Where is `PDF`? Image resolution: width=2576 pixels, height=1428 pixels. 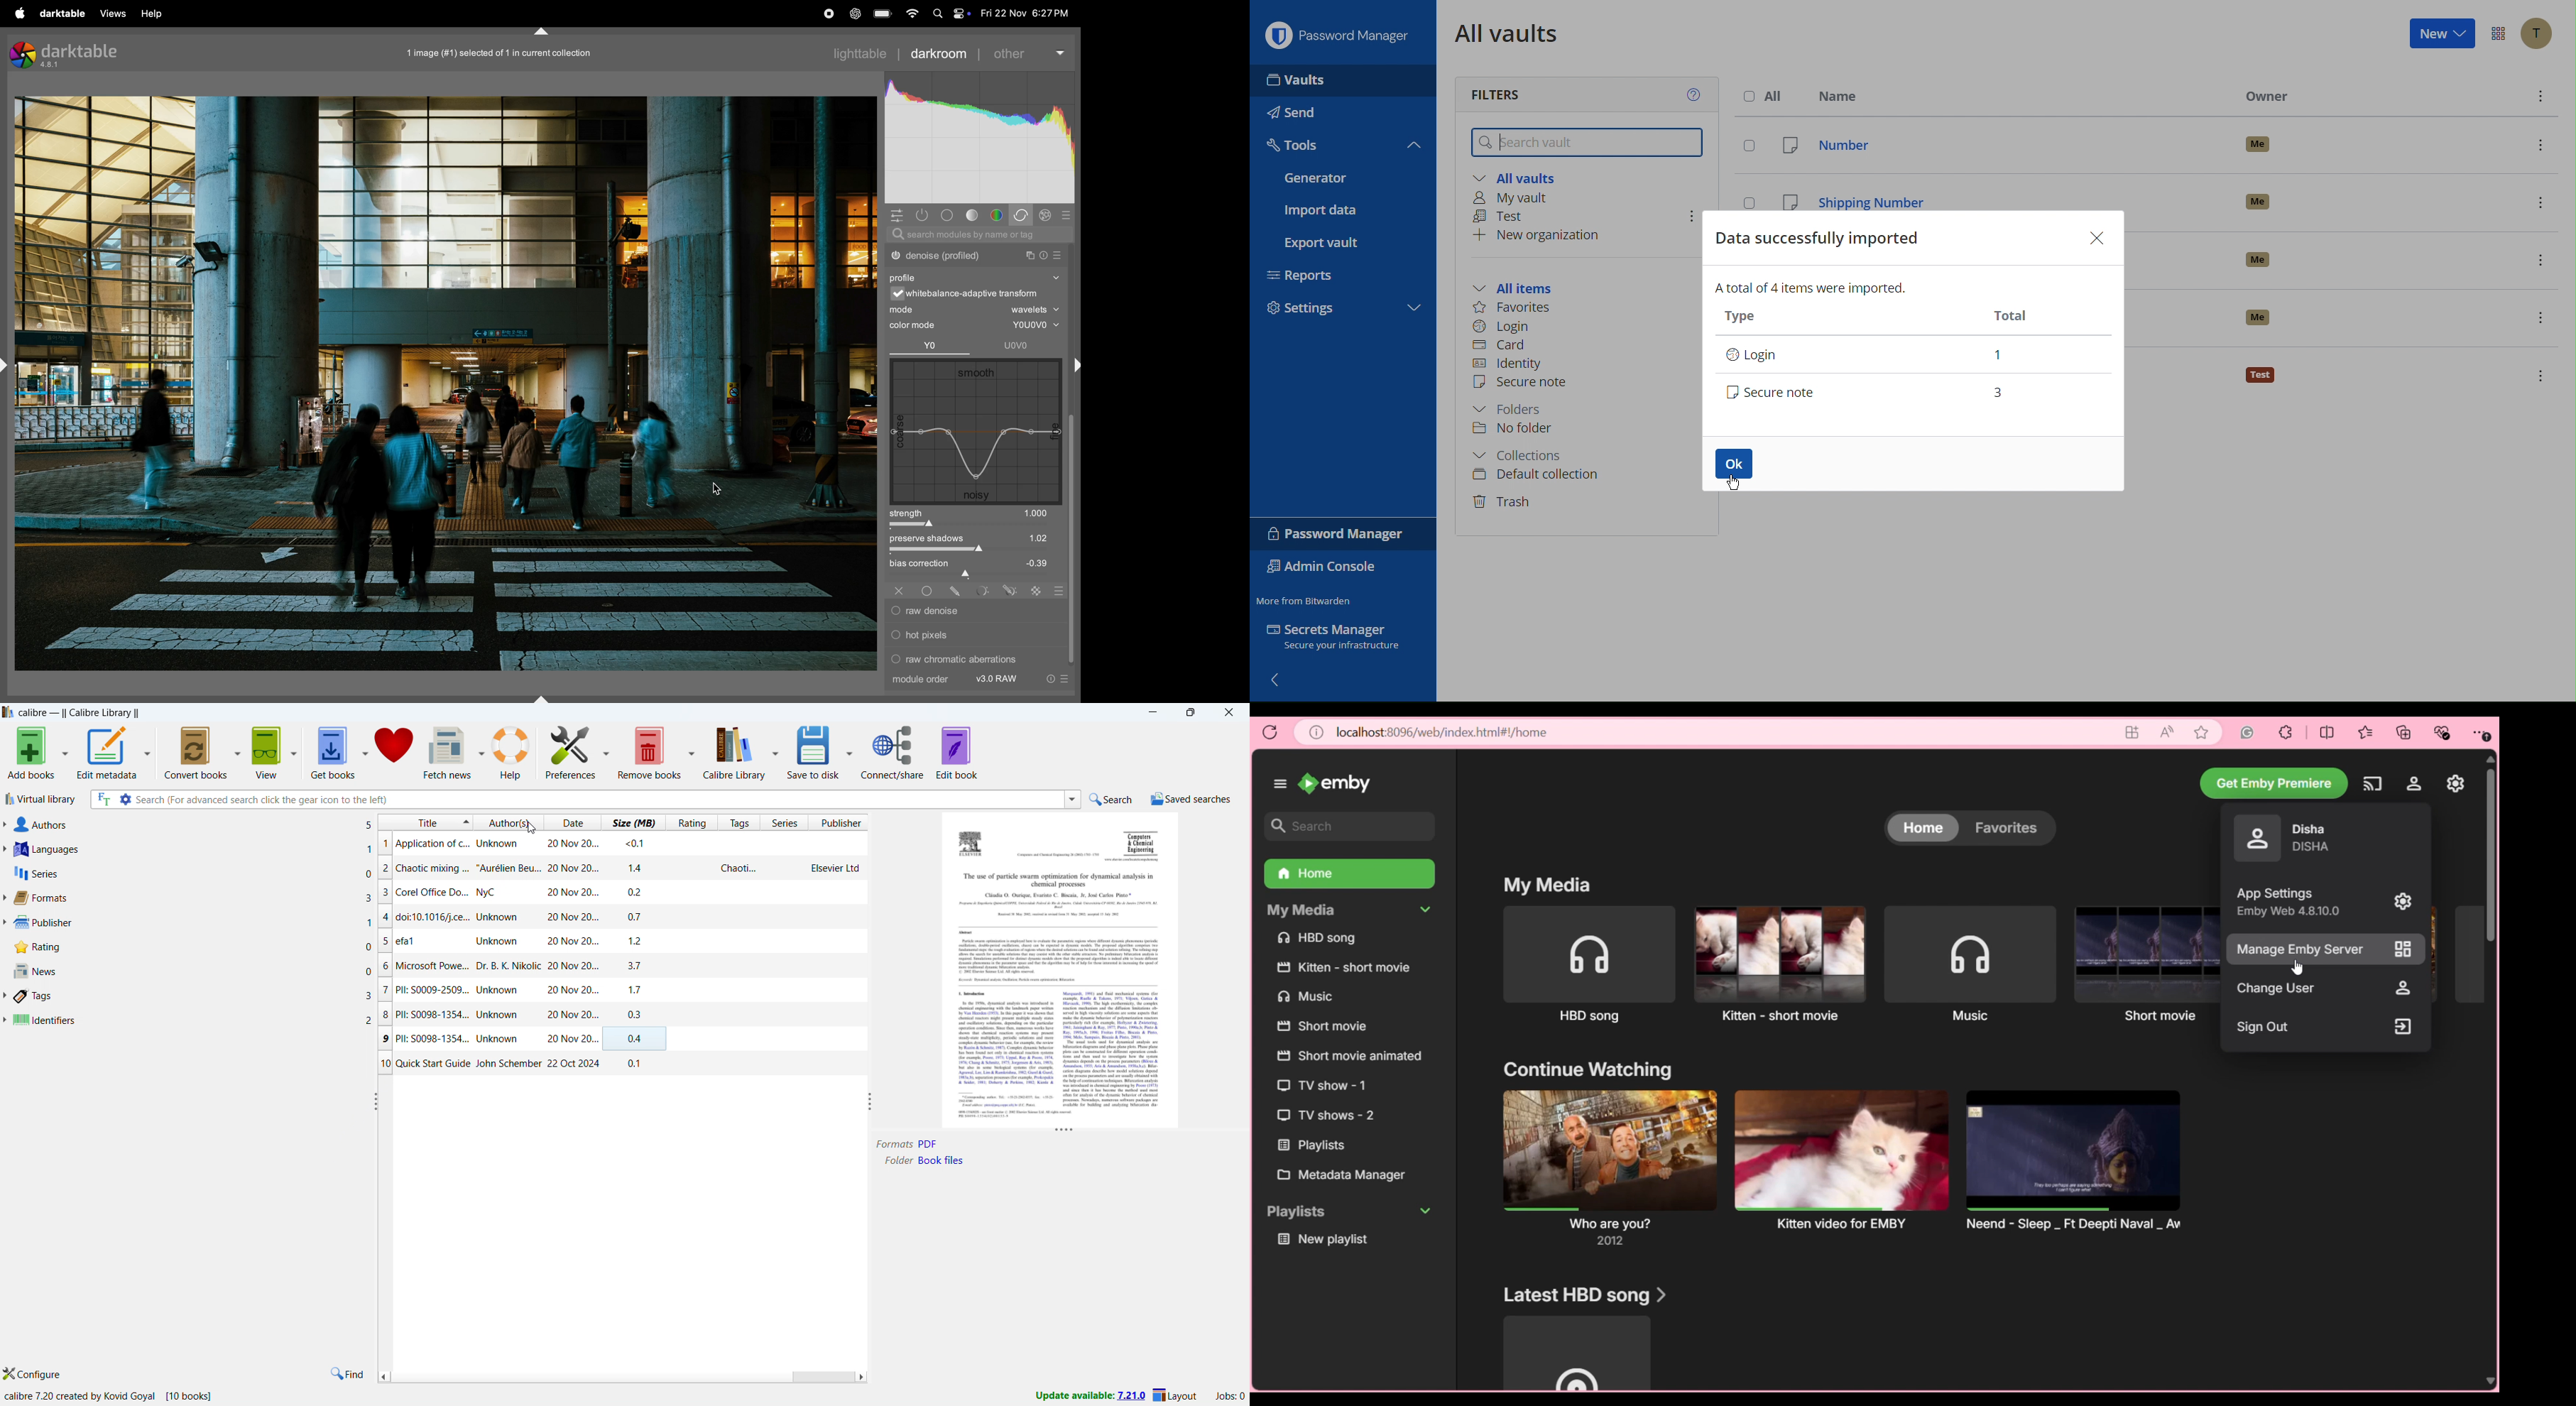
PDF is located at coordinates (929, 1144).